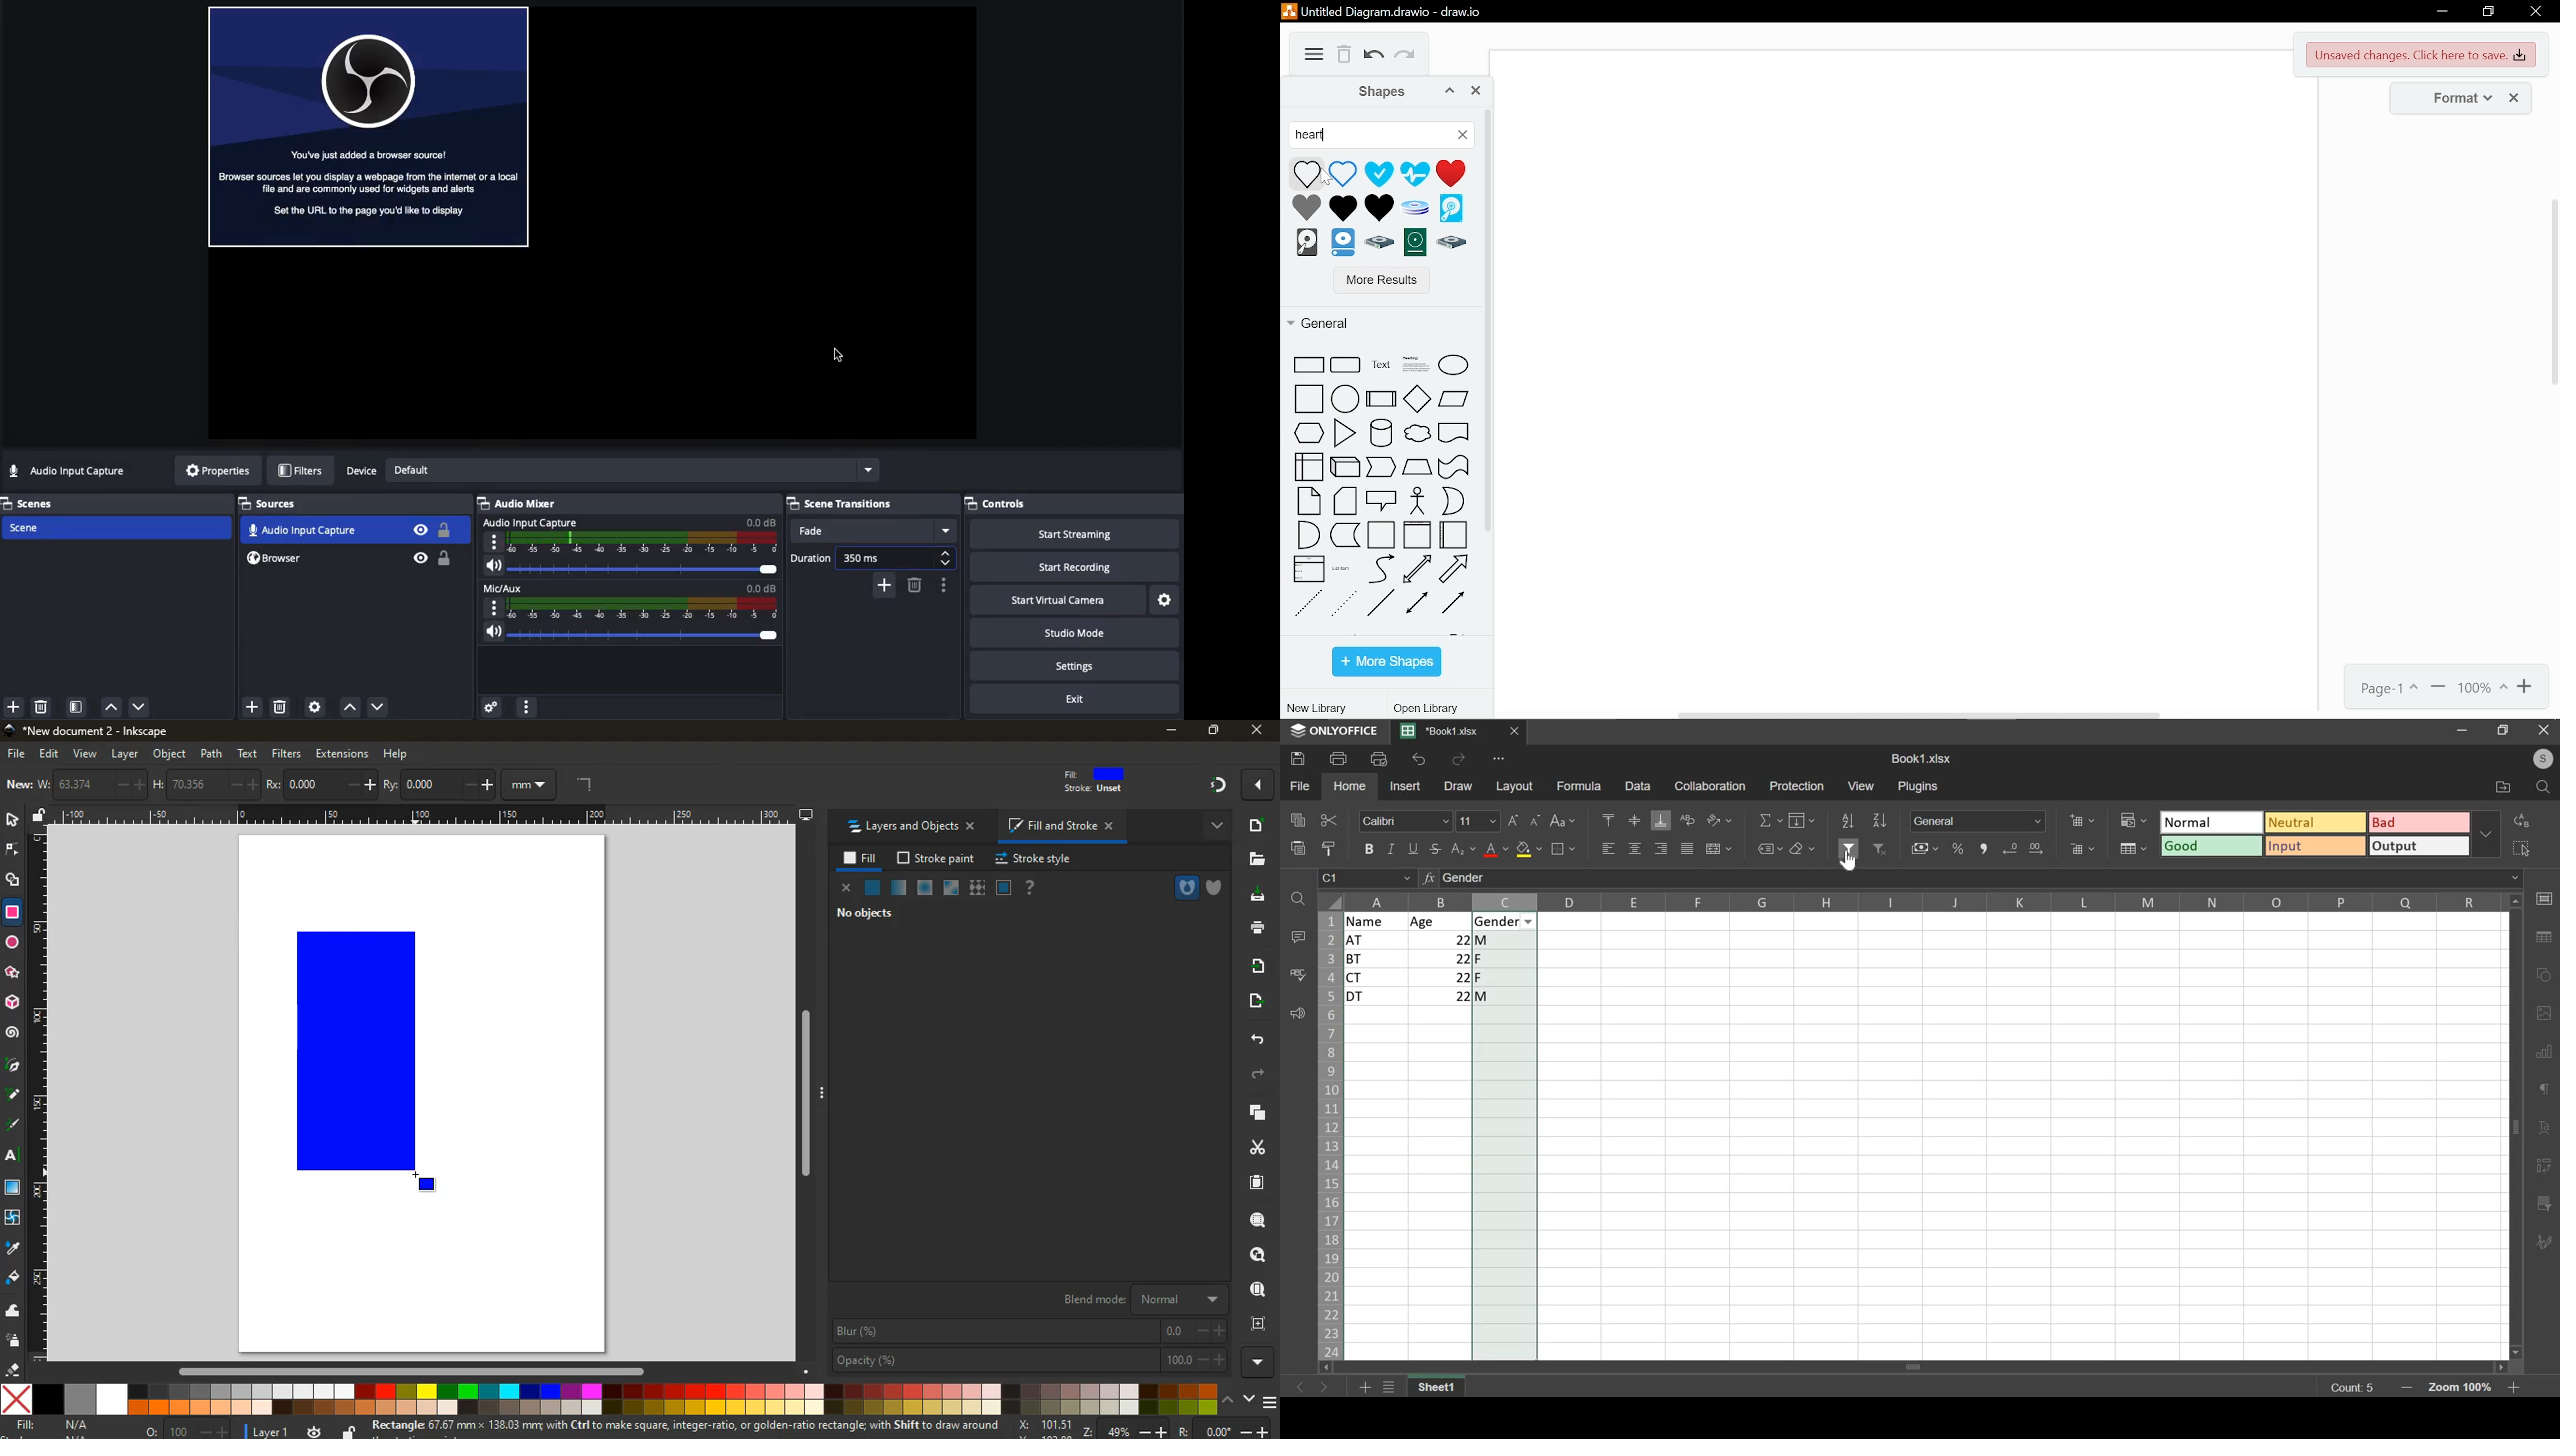 This screenshot has width=2576, height=1456. What do you see at coordinates (1003, 503) in the screenshot?
I see `Controls` at bounding box center [1003, 503].